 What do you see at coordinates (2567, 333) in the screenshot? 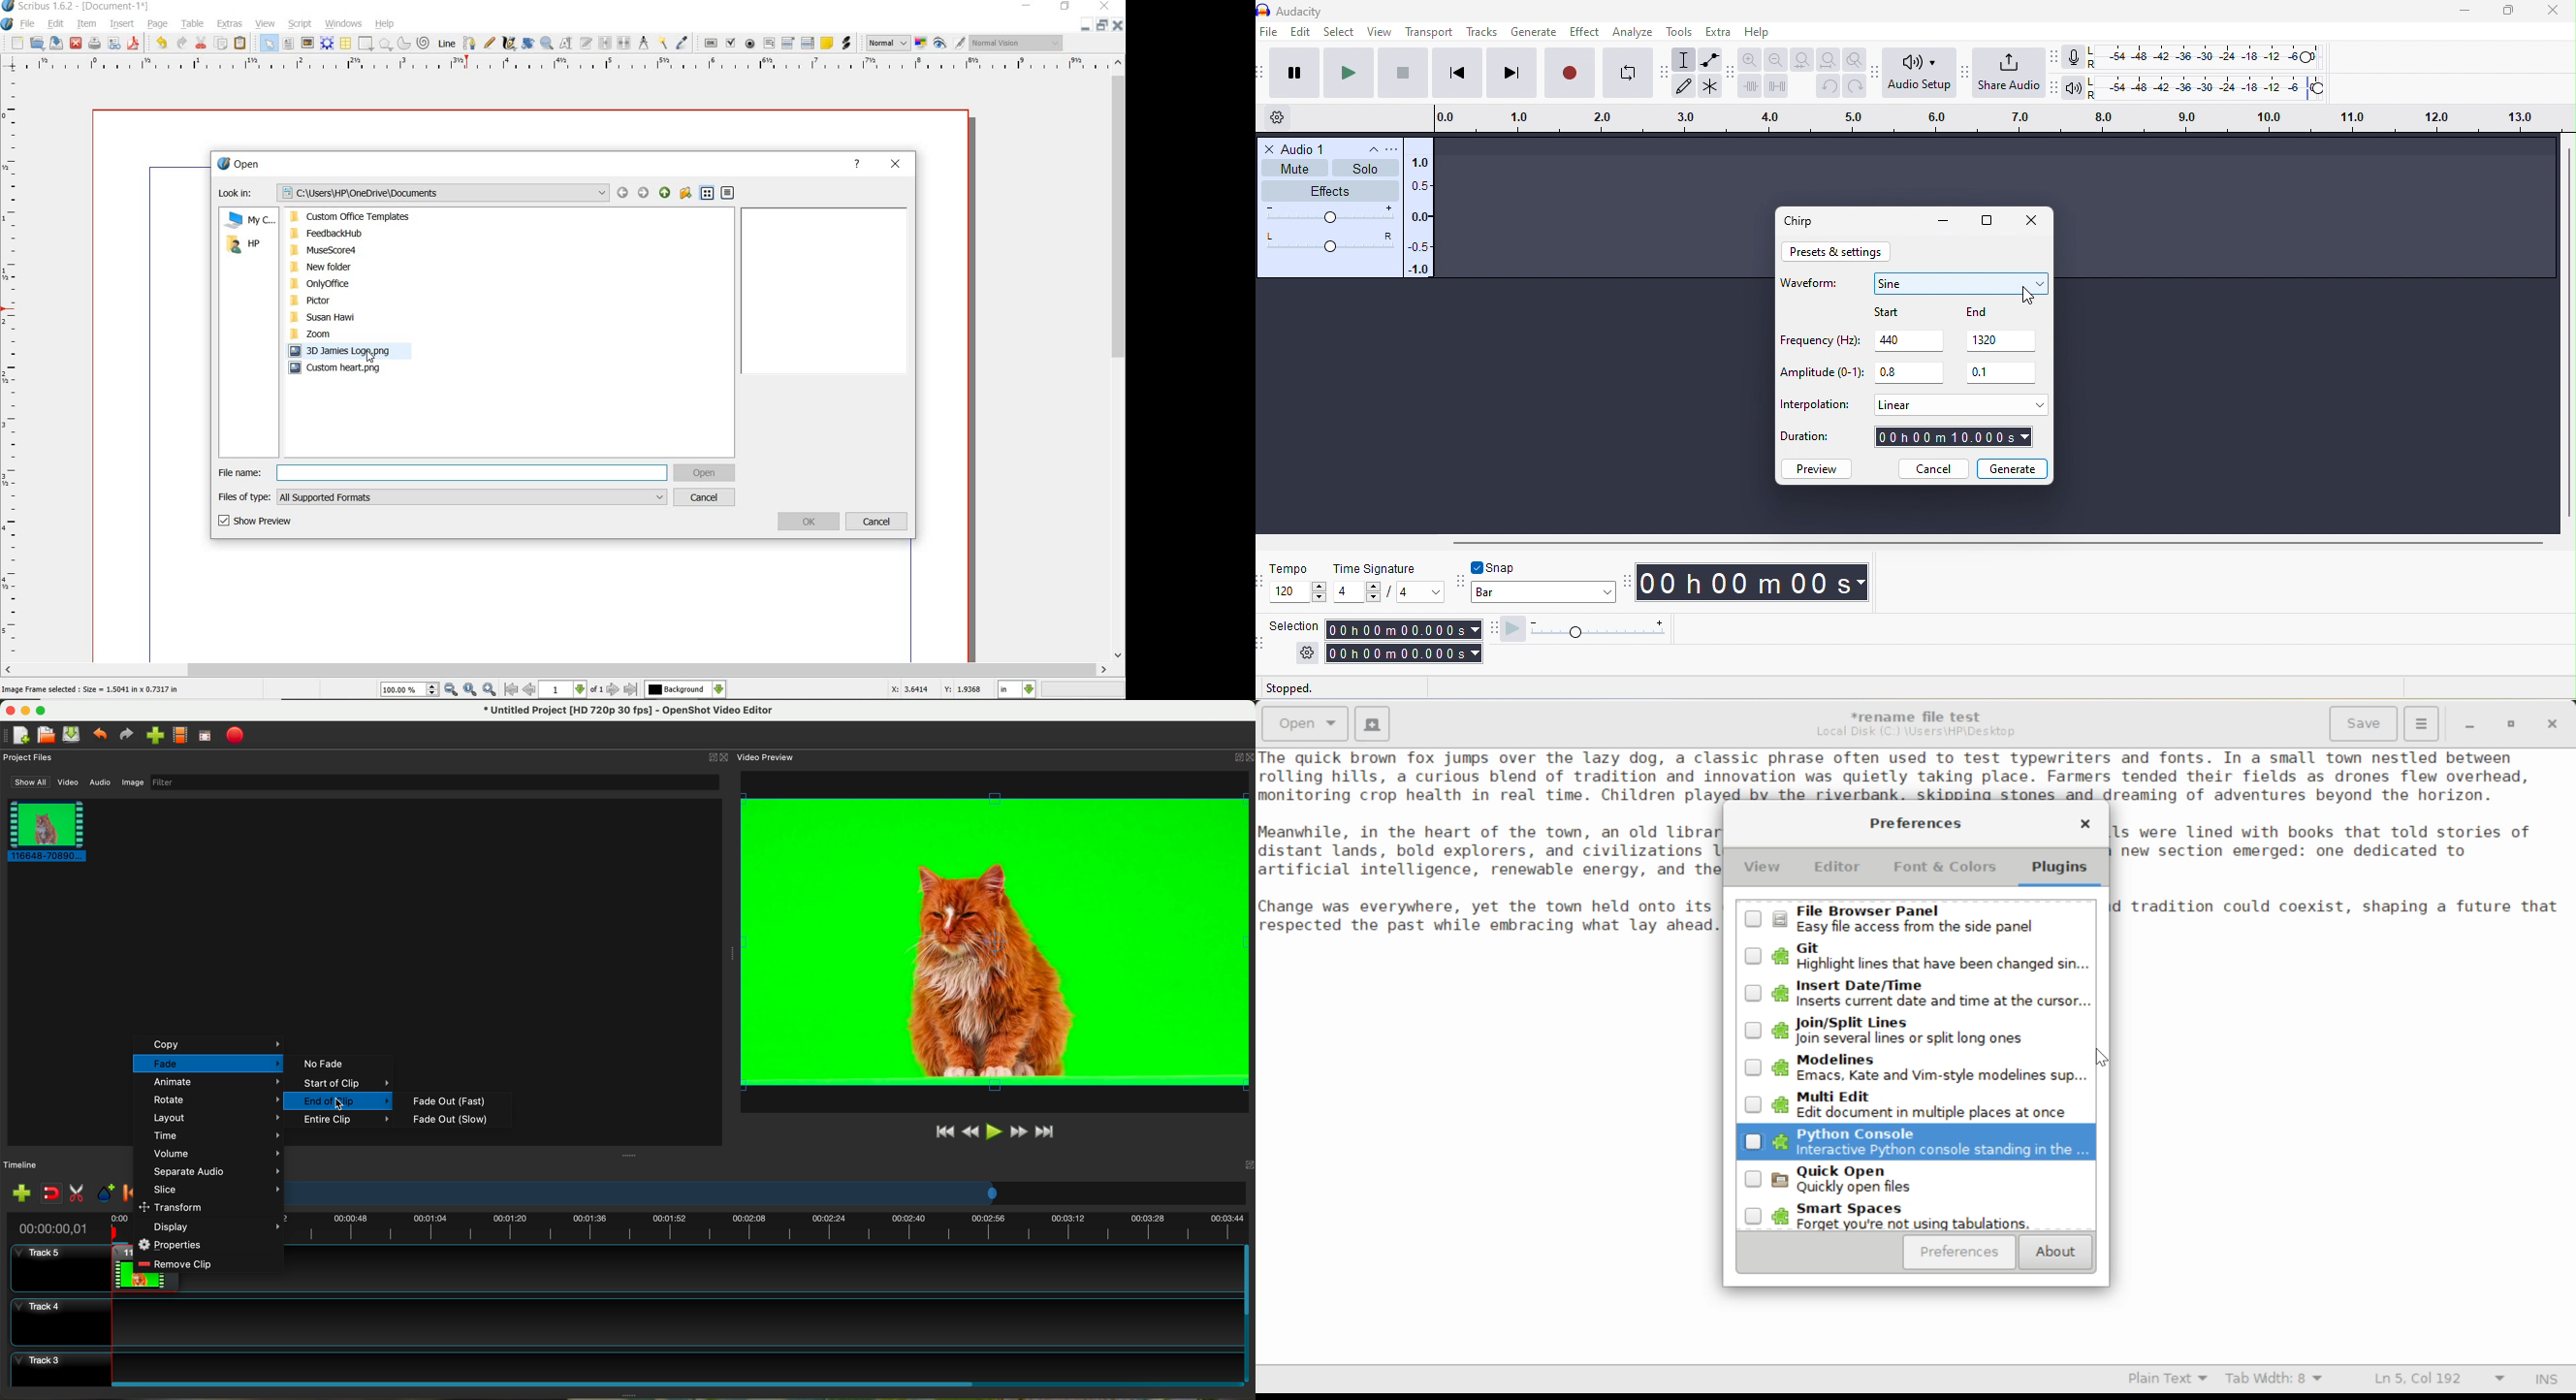
I see `vertical scroll bar` at bounding box center [2567, 333].